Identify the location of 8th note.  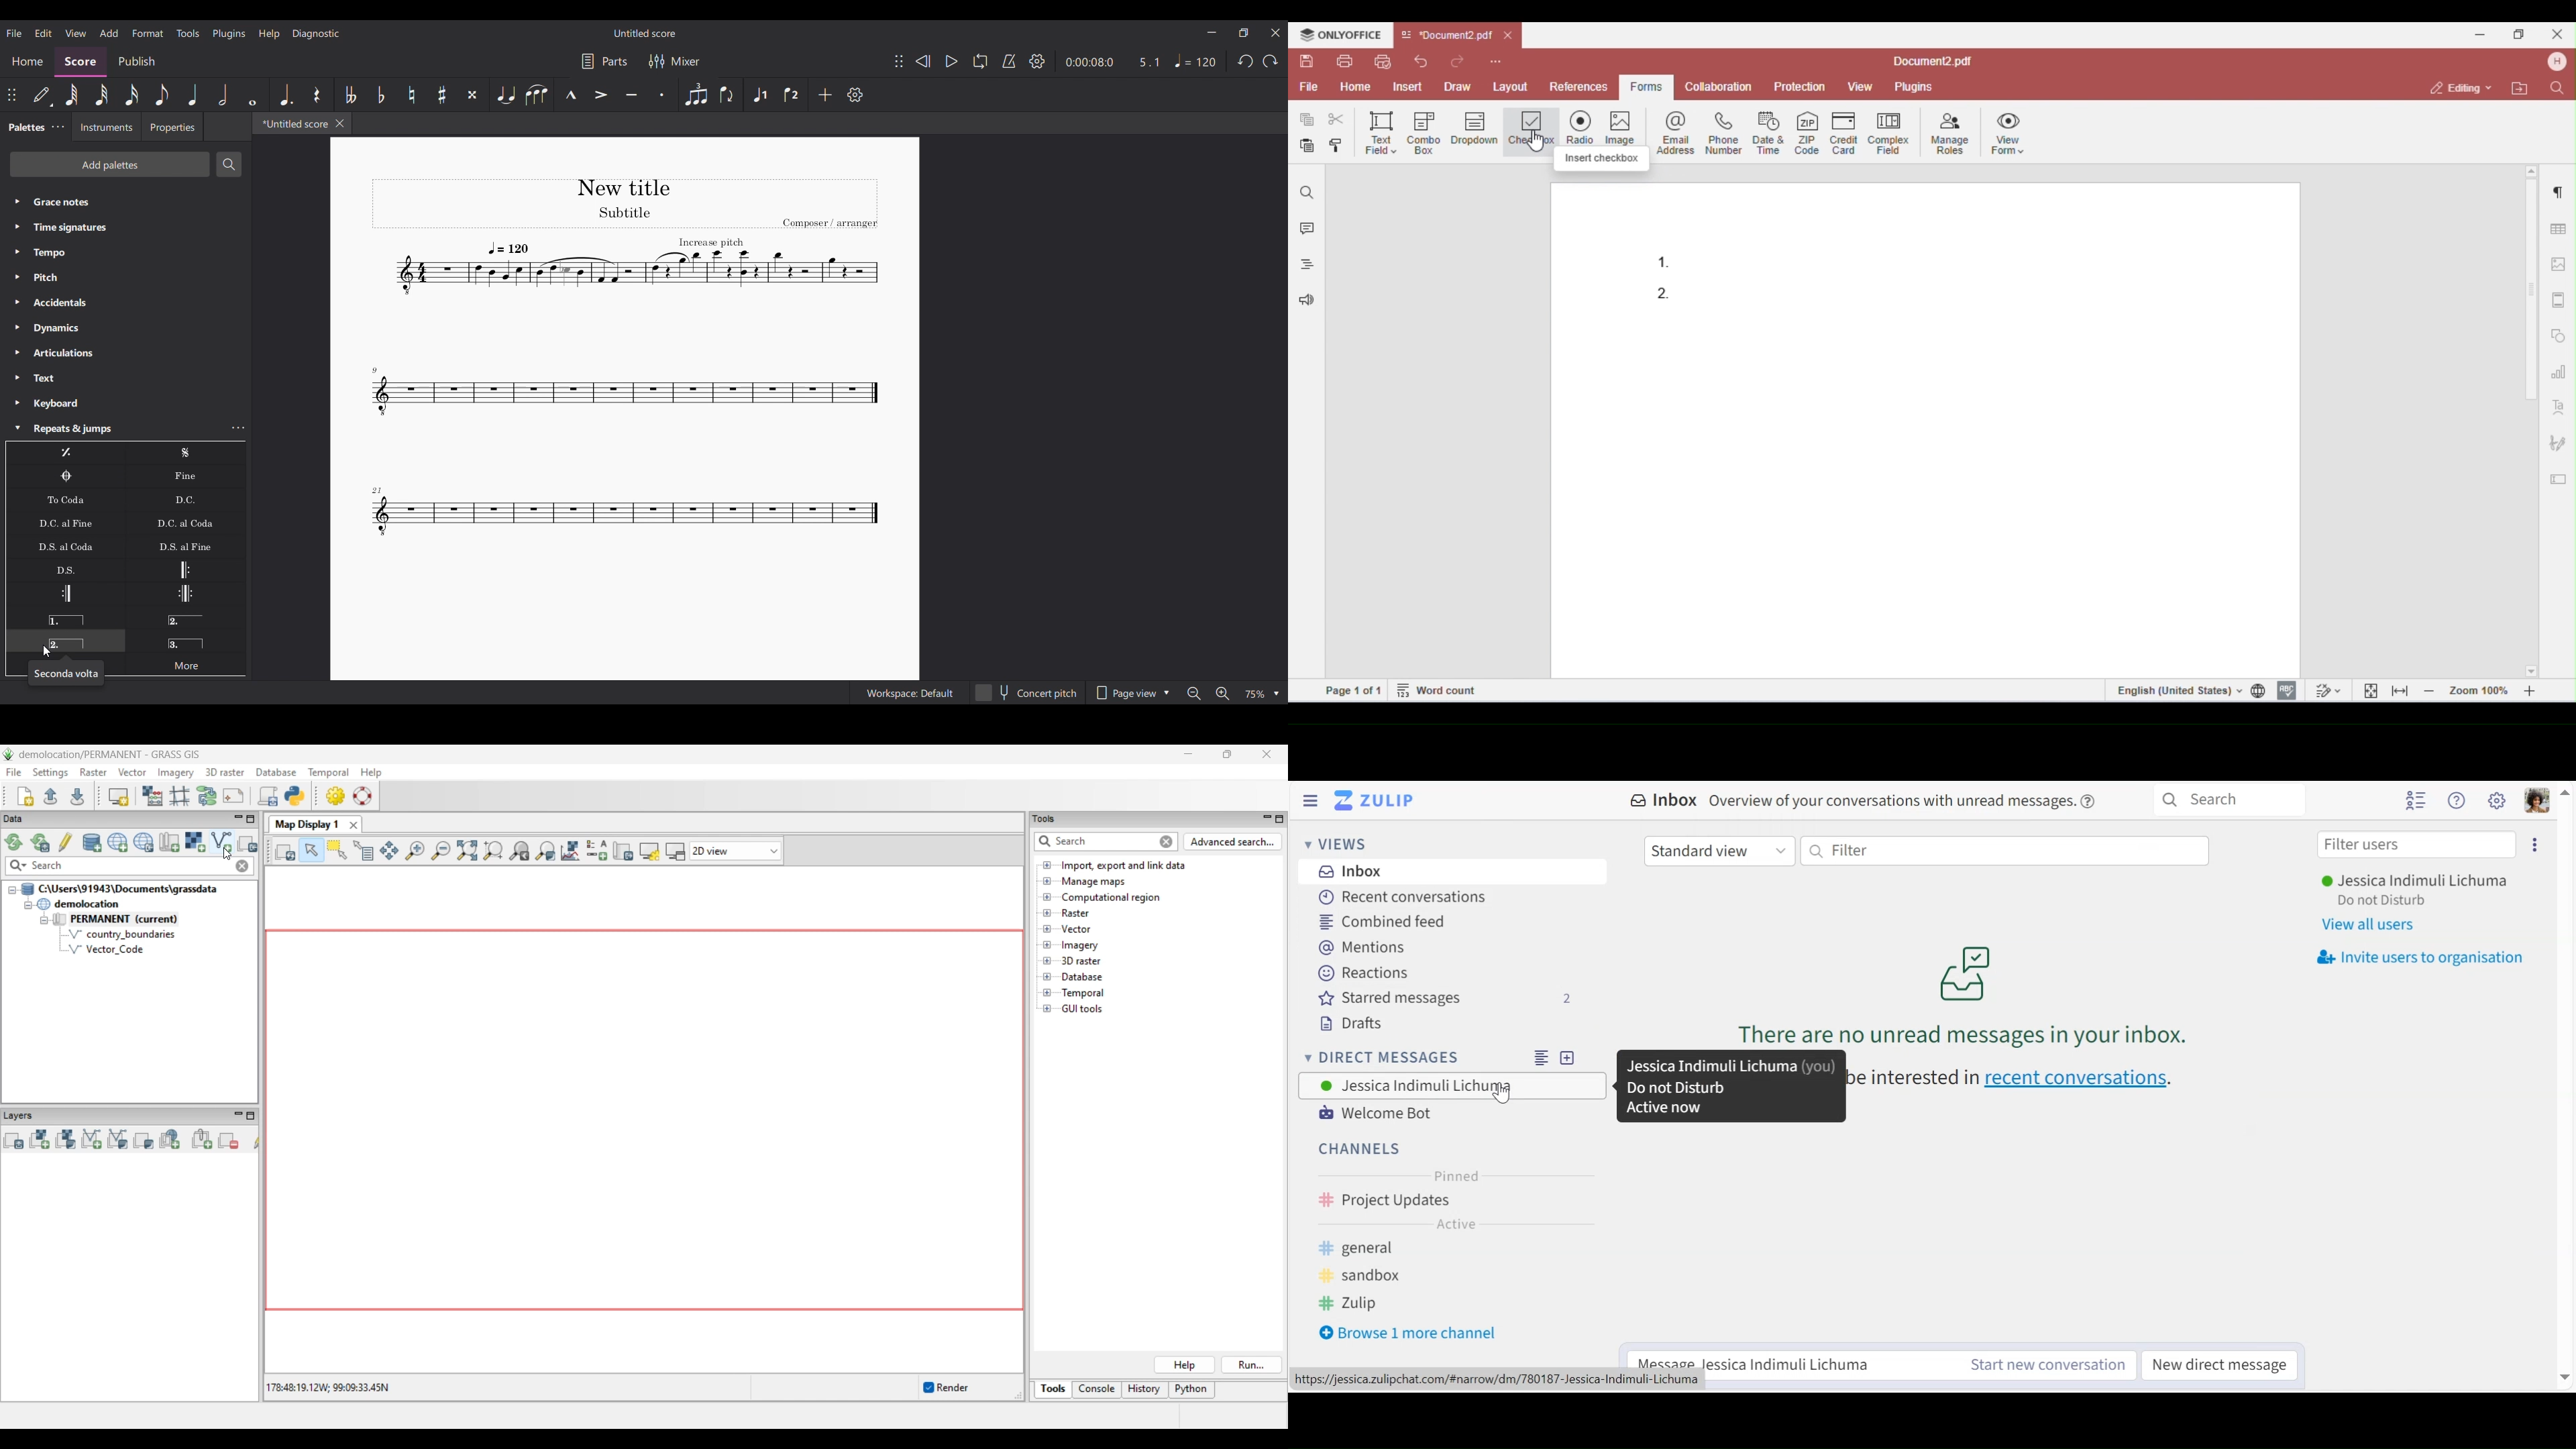
(162, 95).